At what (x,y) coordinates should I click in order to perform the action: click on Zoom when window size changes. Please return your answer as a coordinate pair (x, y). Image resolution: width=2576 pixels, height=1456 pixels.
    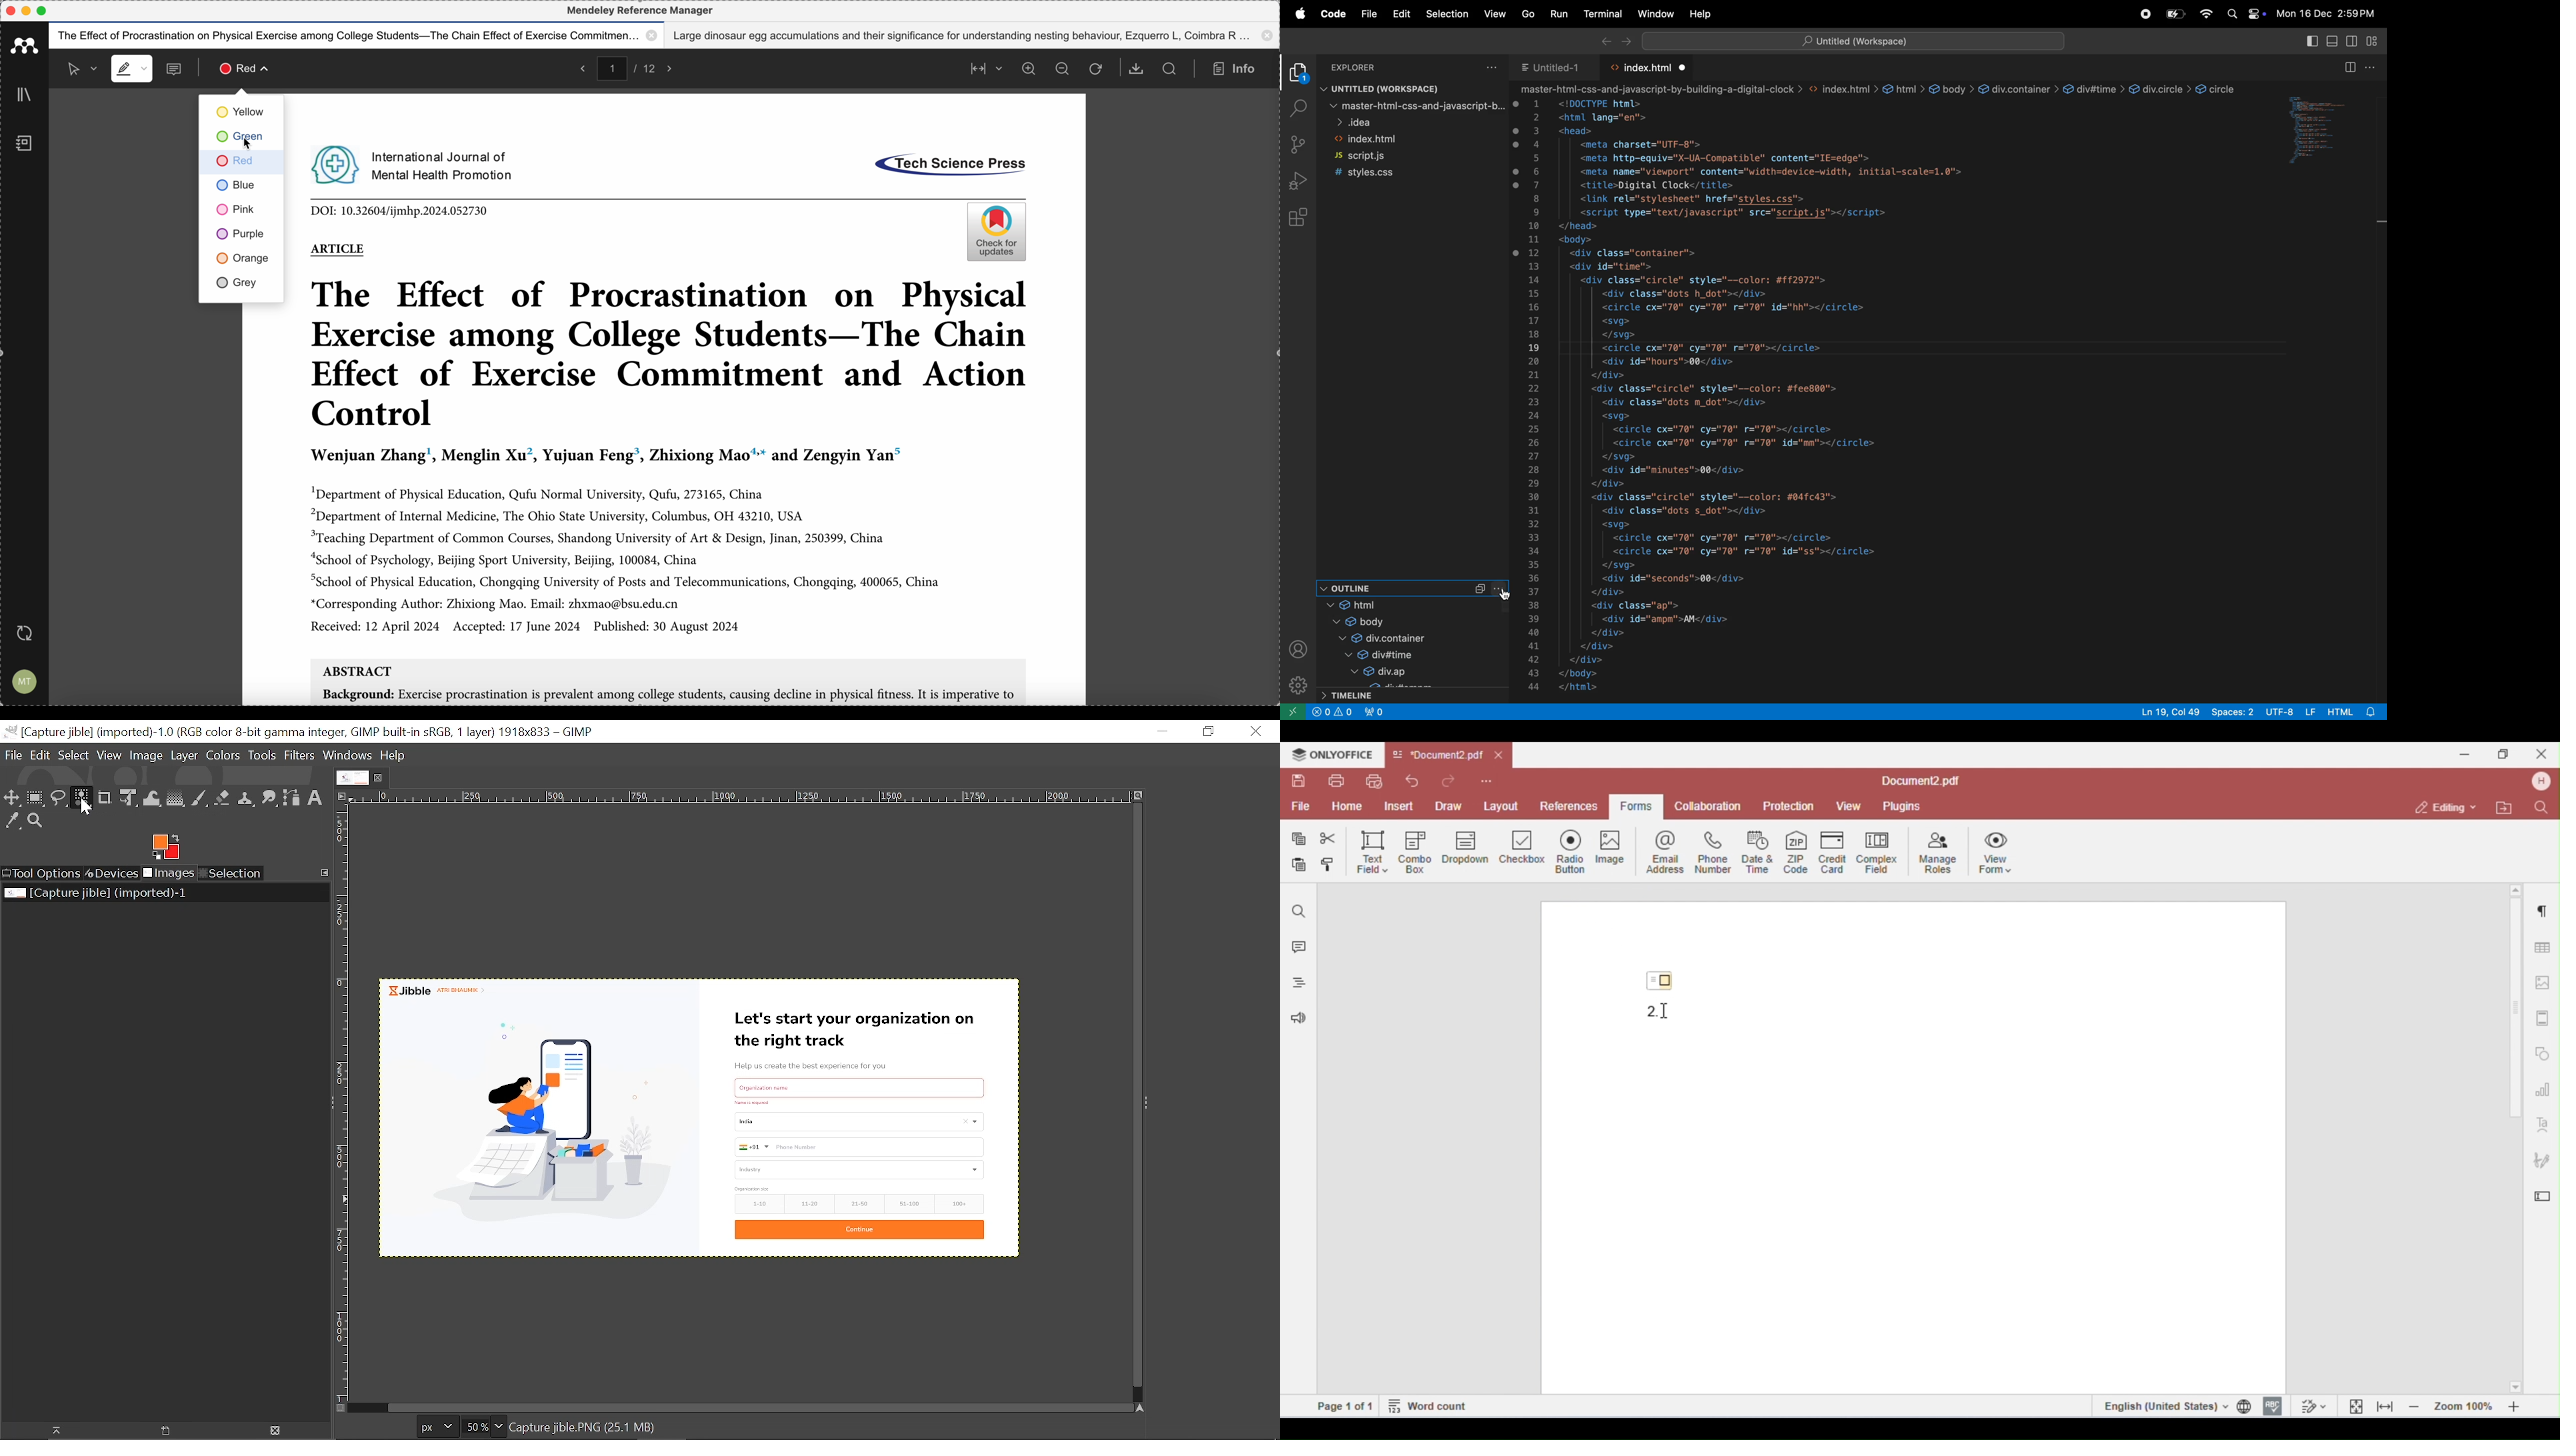
    Looking at the image, I should click on (1136, 797).